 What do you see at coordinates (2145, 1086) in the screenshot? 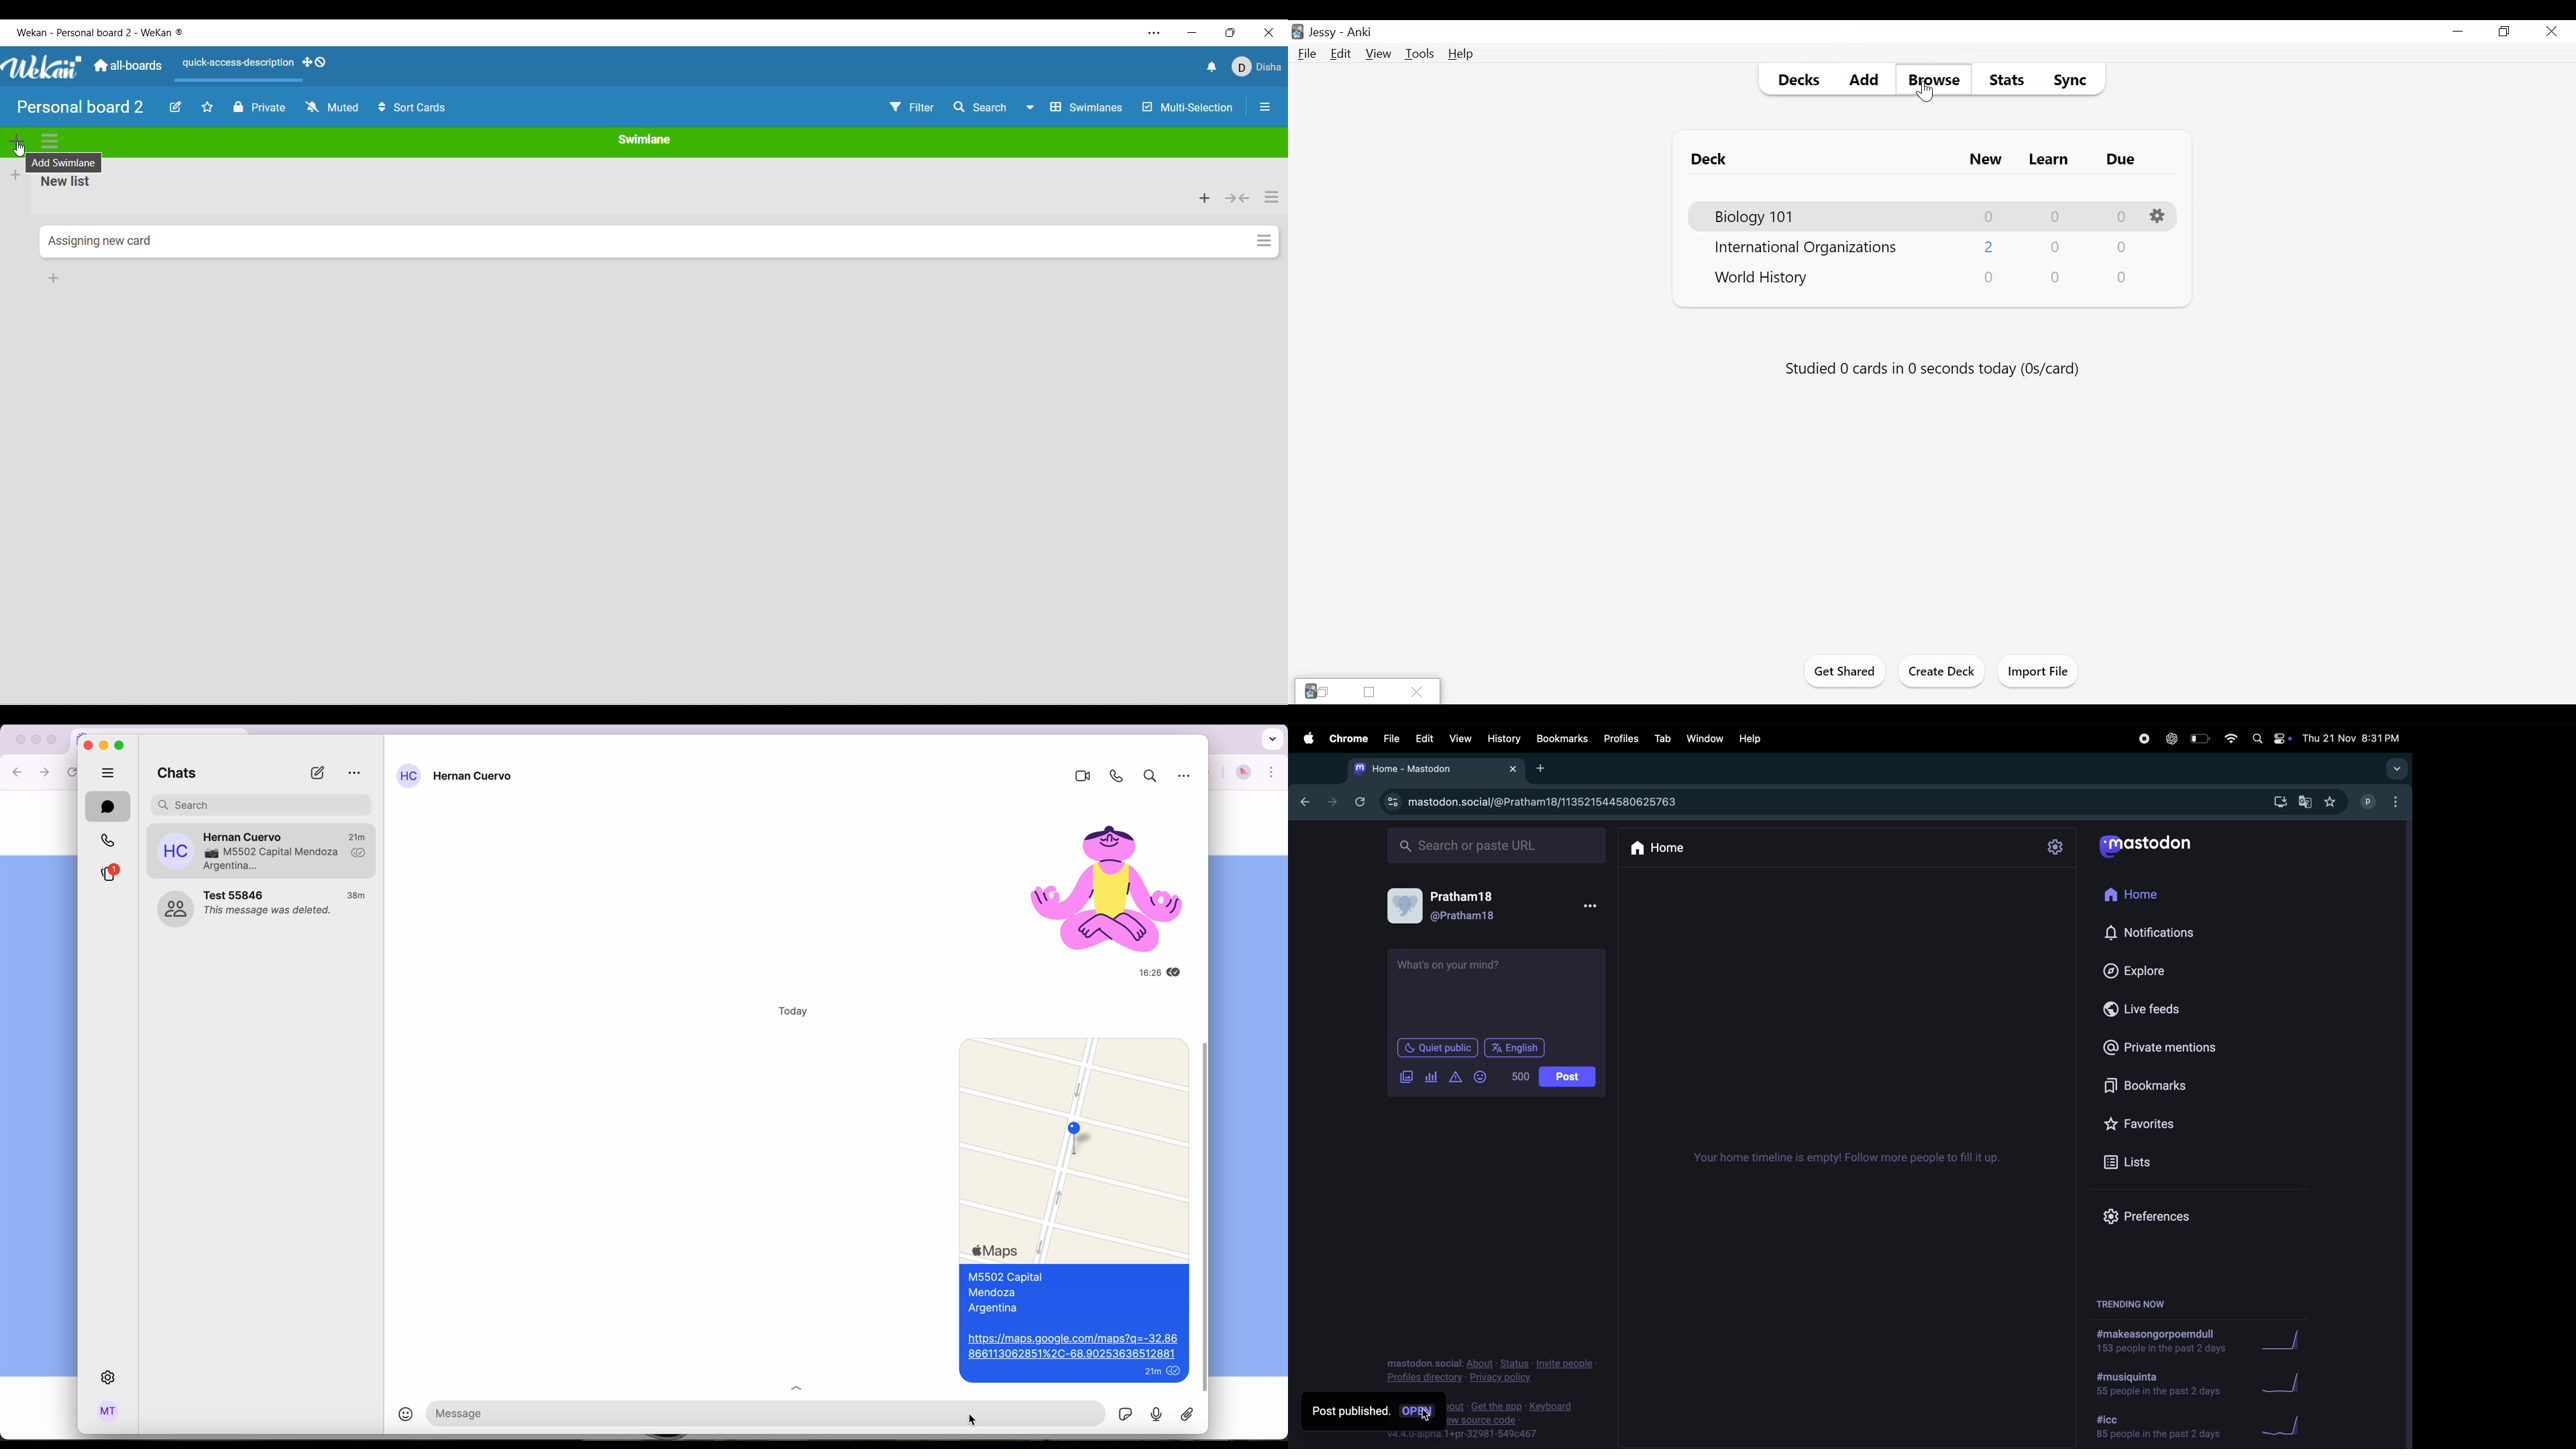
I see `bookmarks` at bounding box center [2145, 1086].